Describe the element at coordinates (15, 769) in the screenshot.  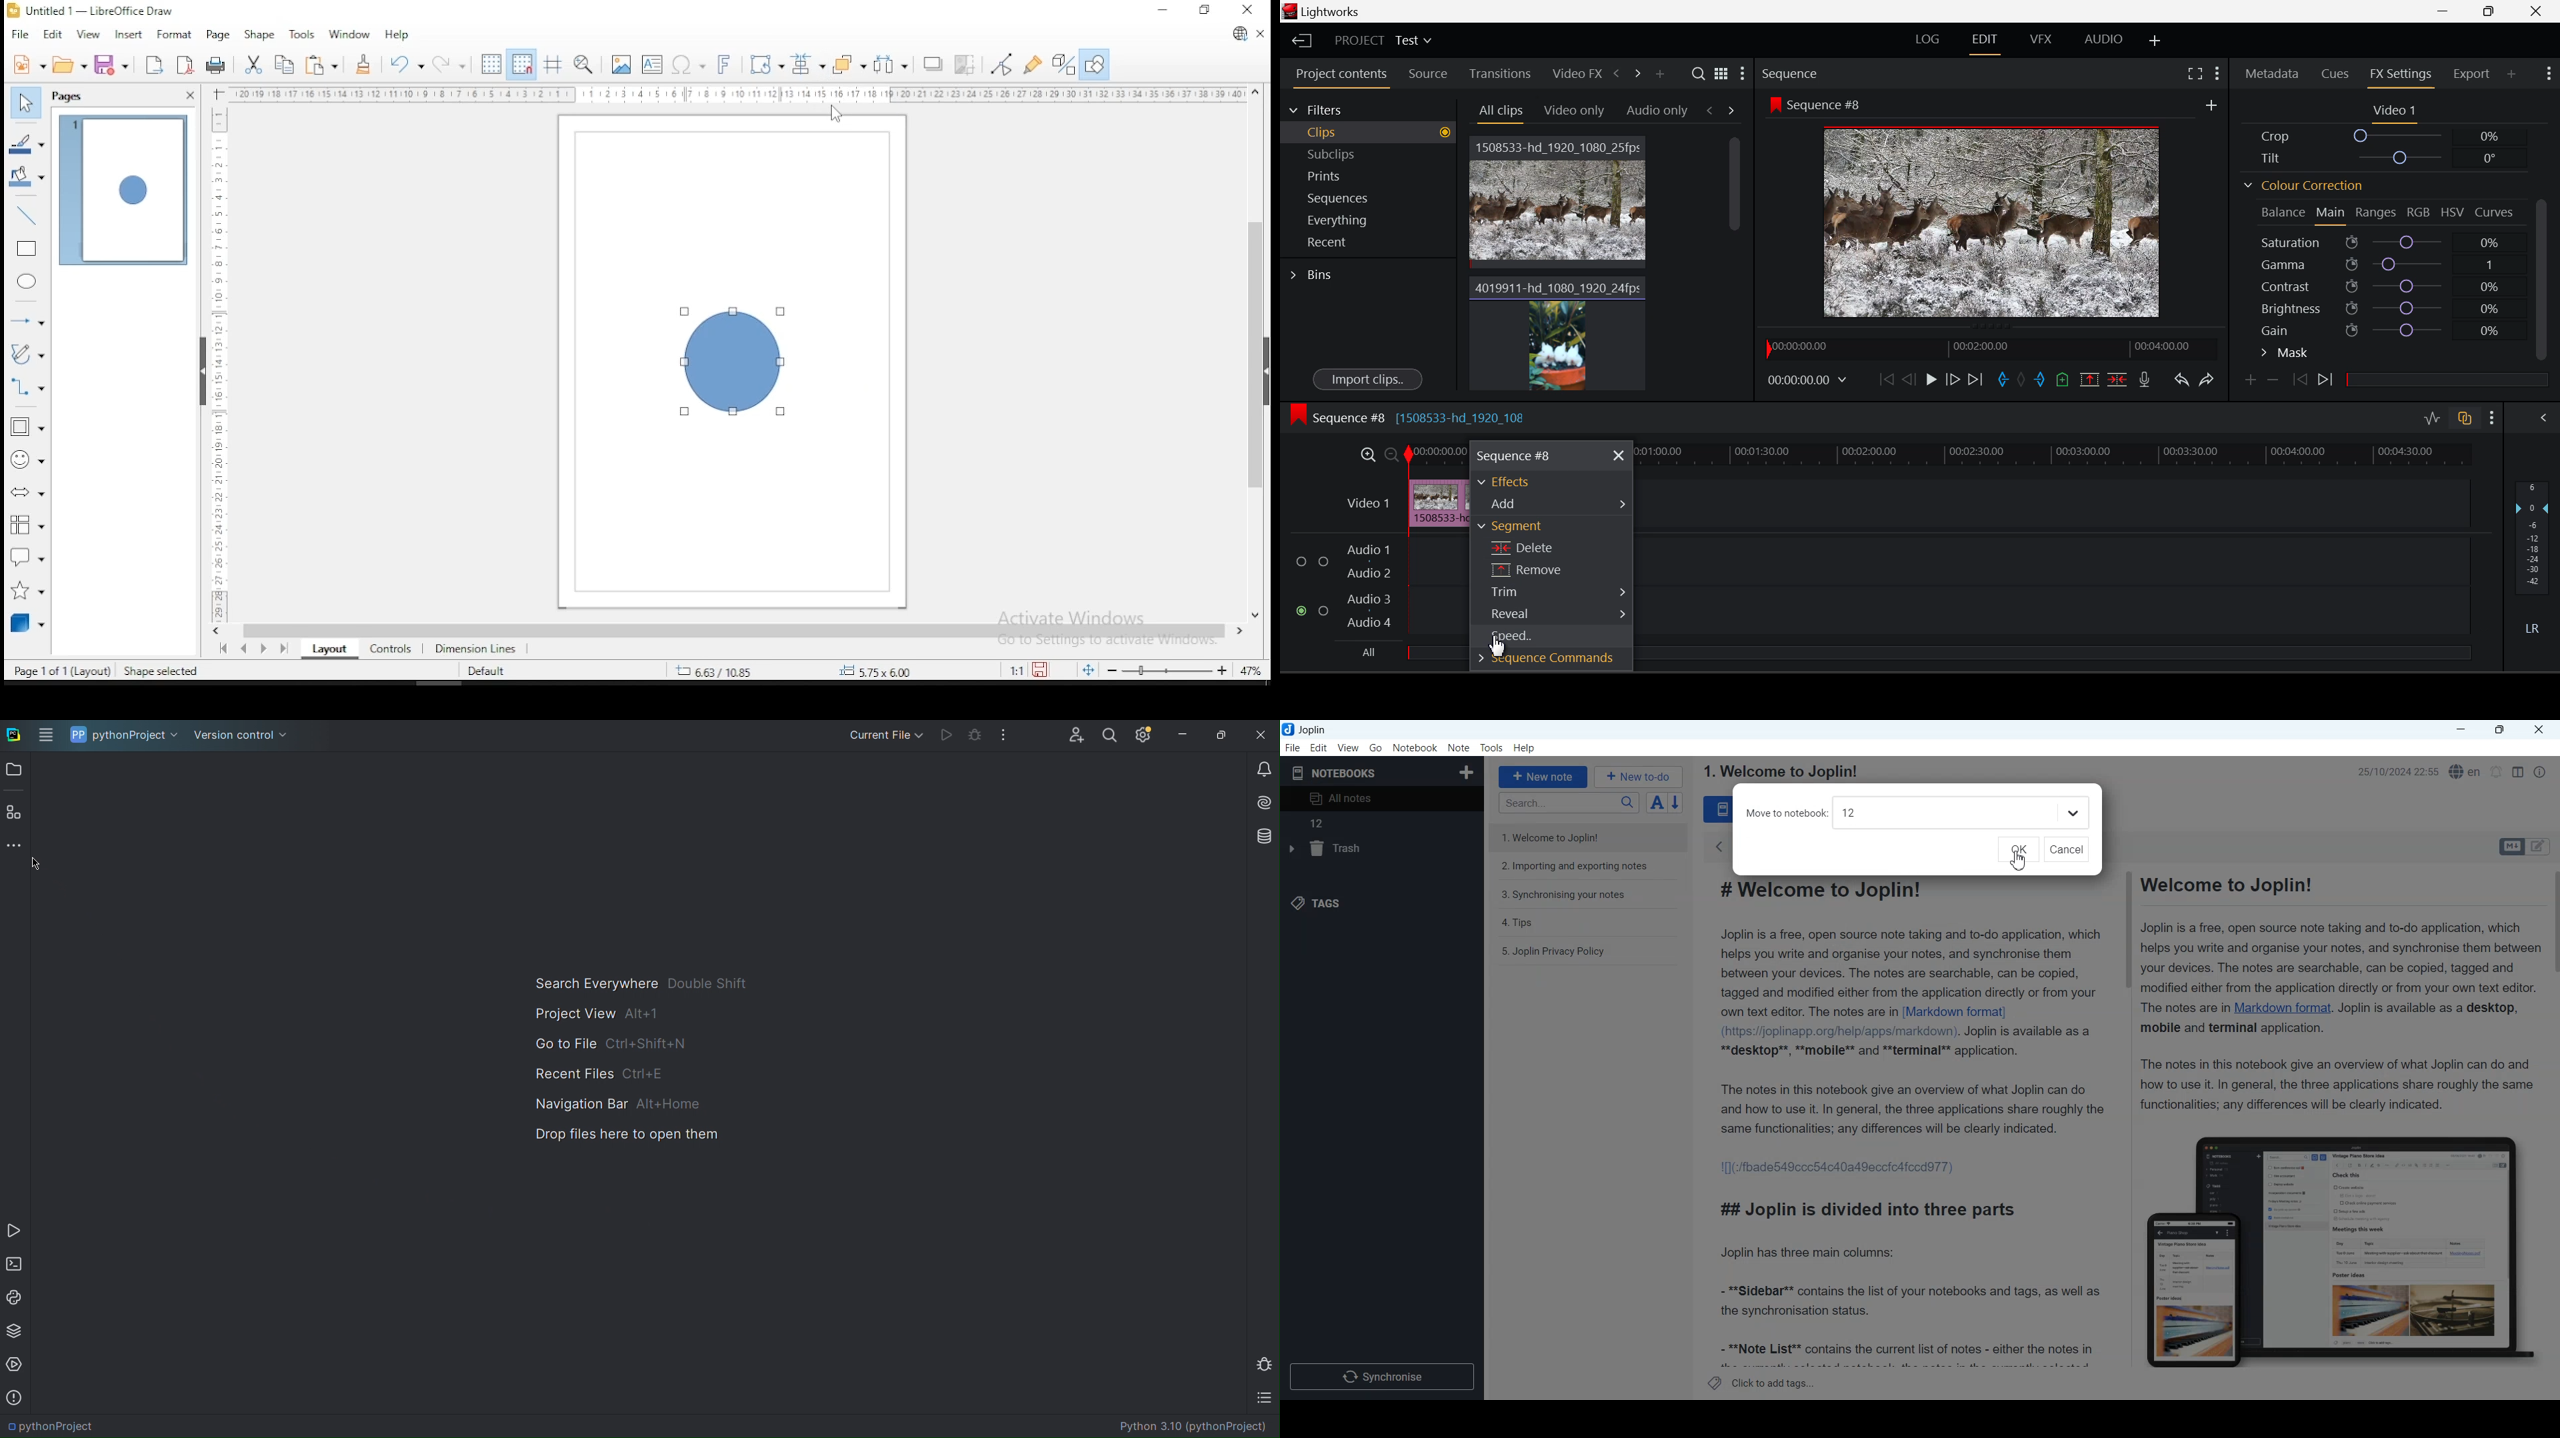
I see `Open` at that location.